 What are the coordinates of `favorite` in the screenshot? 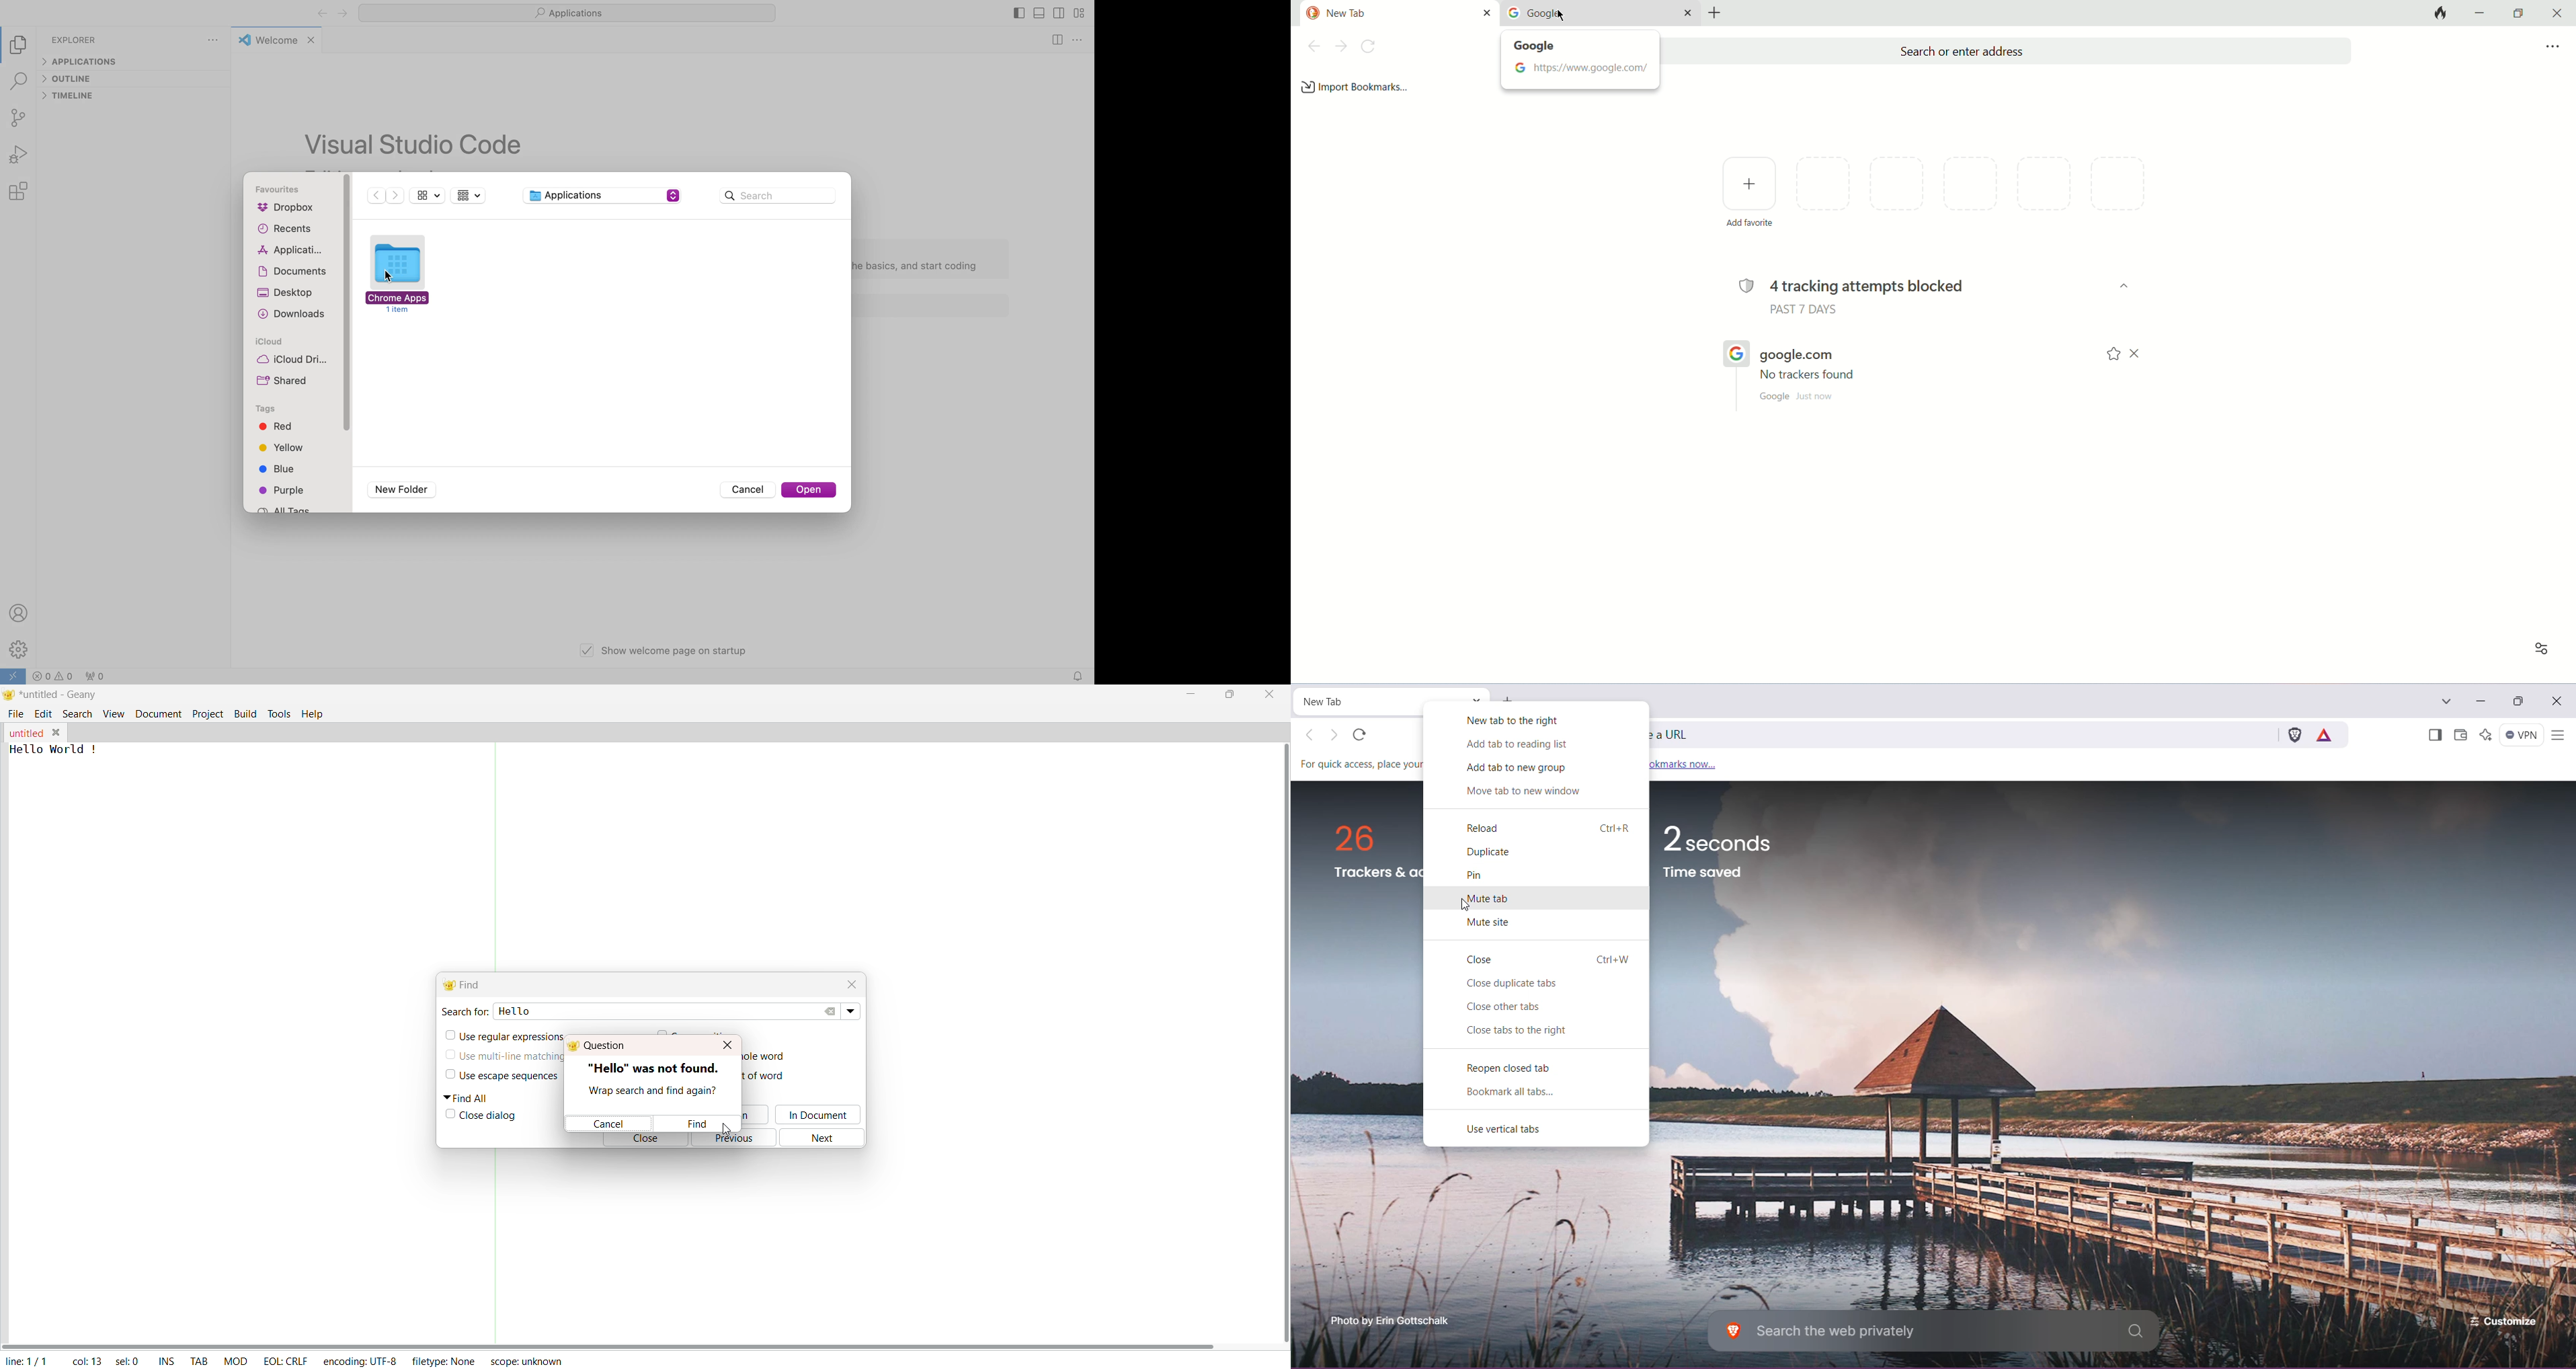 It's located at (1980, 191).